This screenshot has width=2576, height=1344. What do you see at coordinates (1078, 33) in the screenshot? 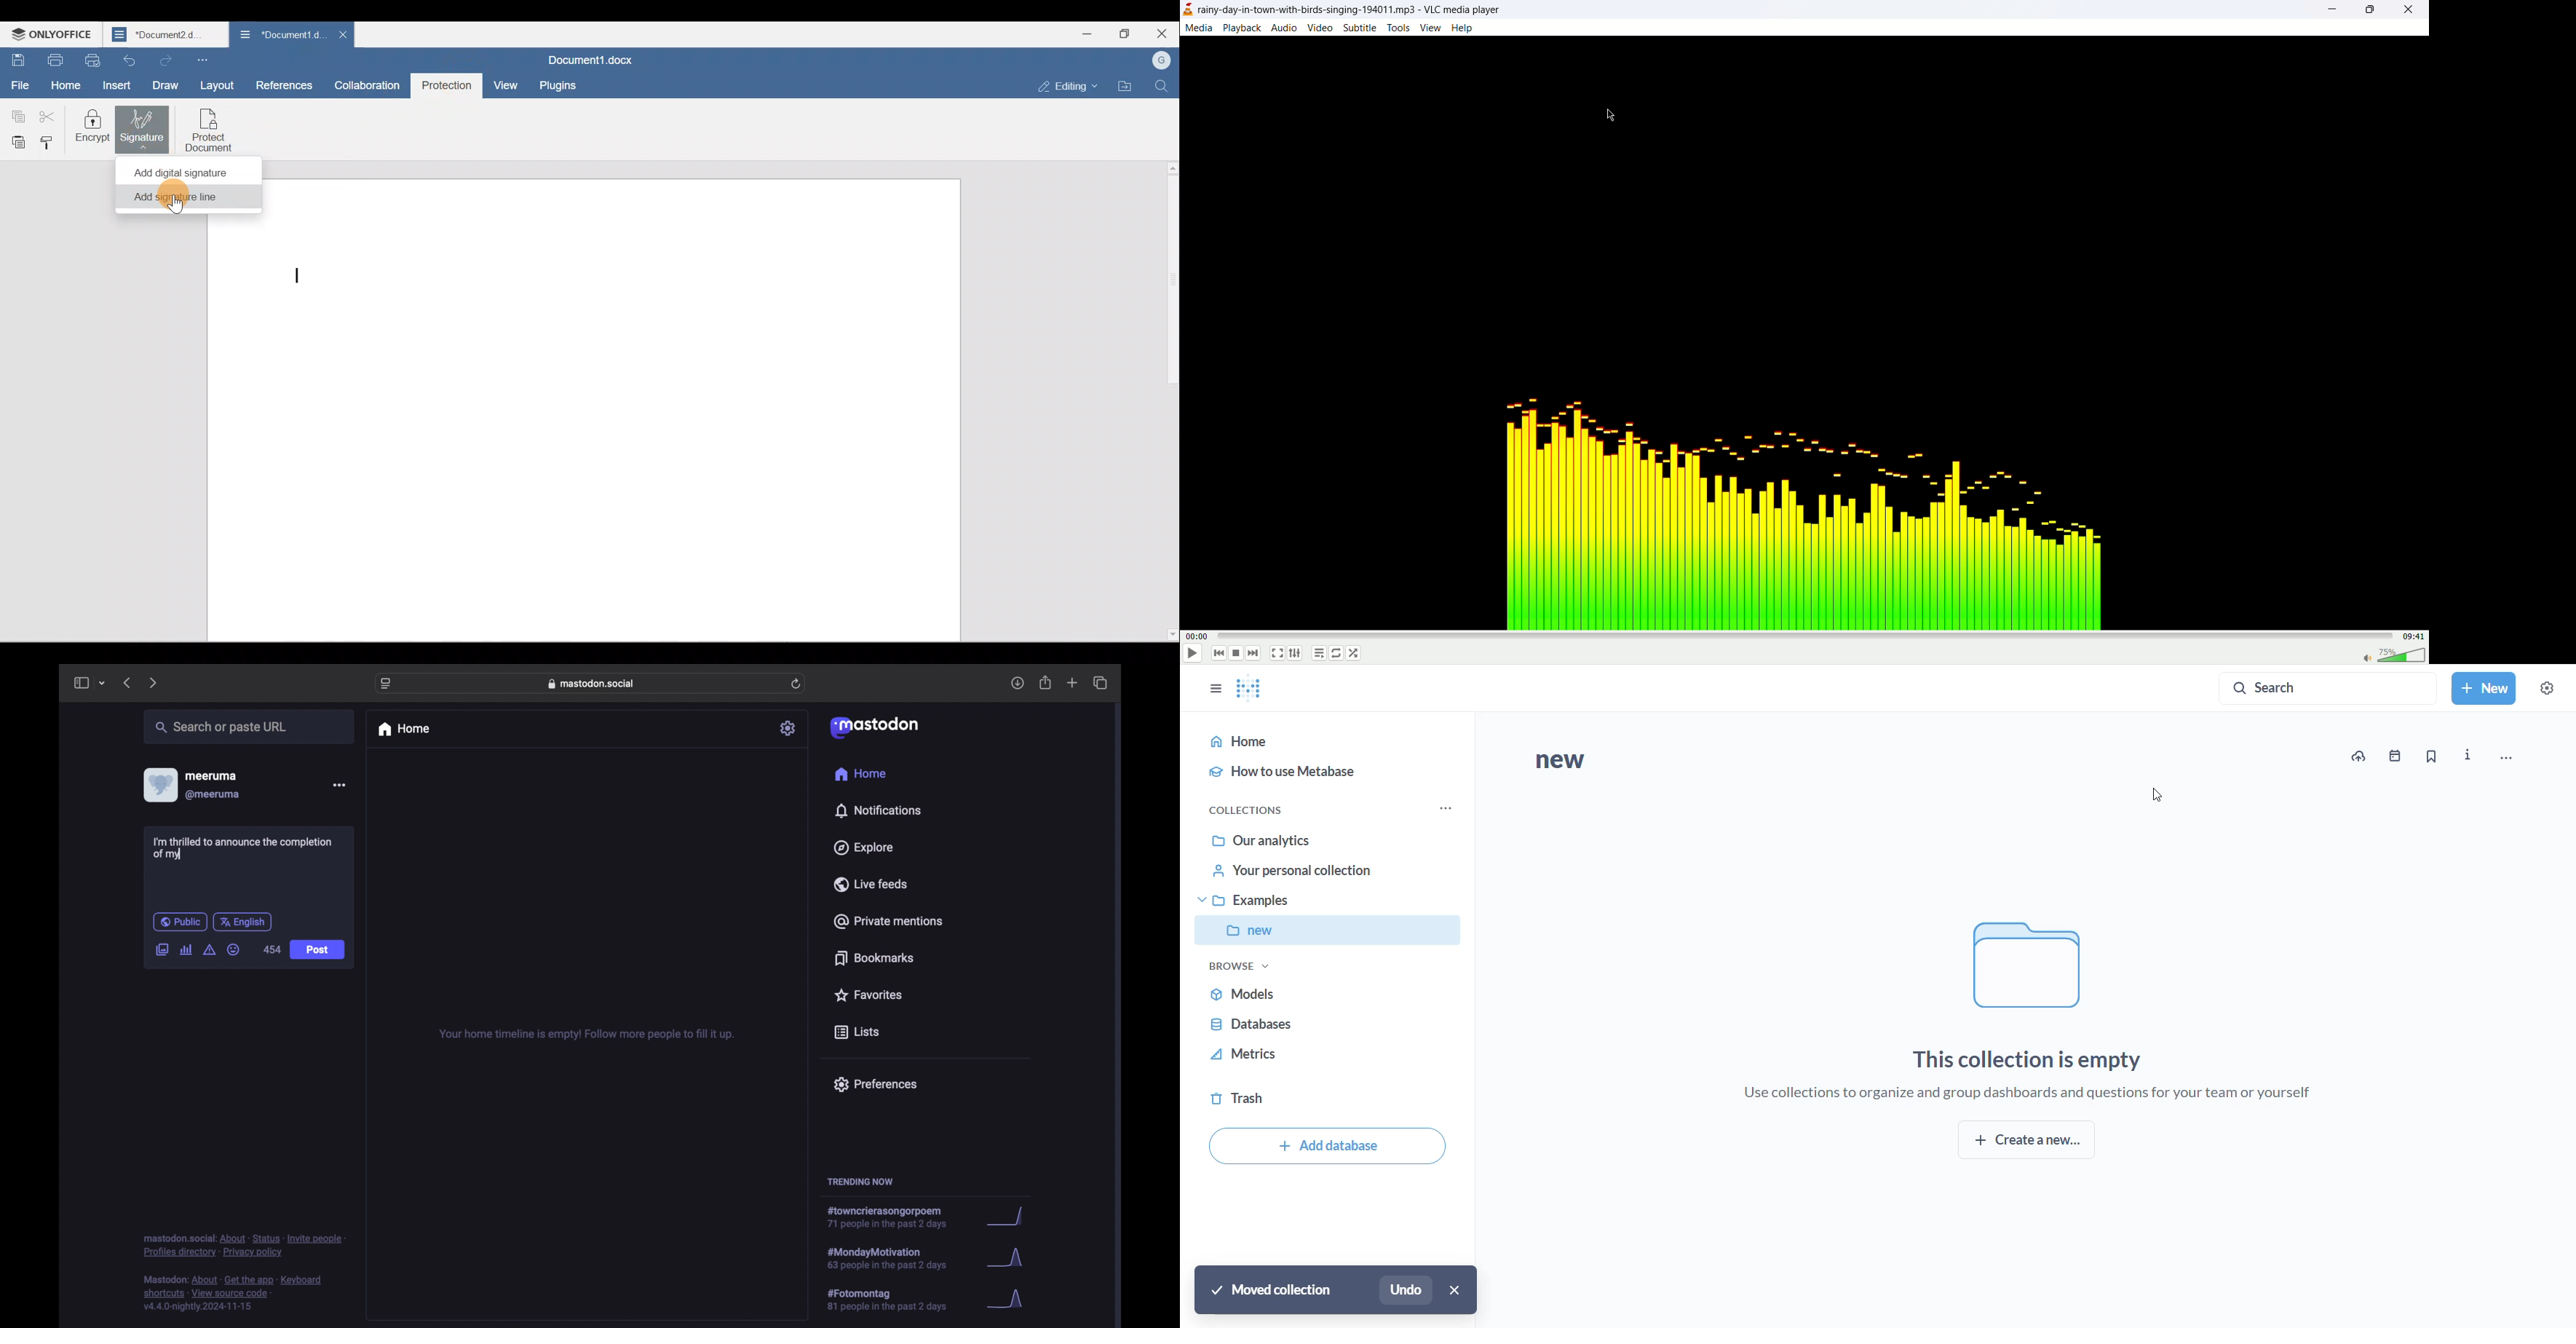
I see `Minimize` at bounding box center [1078, 33].